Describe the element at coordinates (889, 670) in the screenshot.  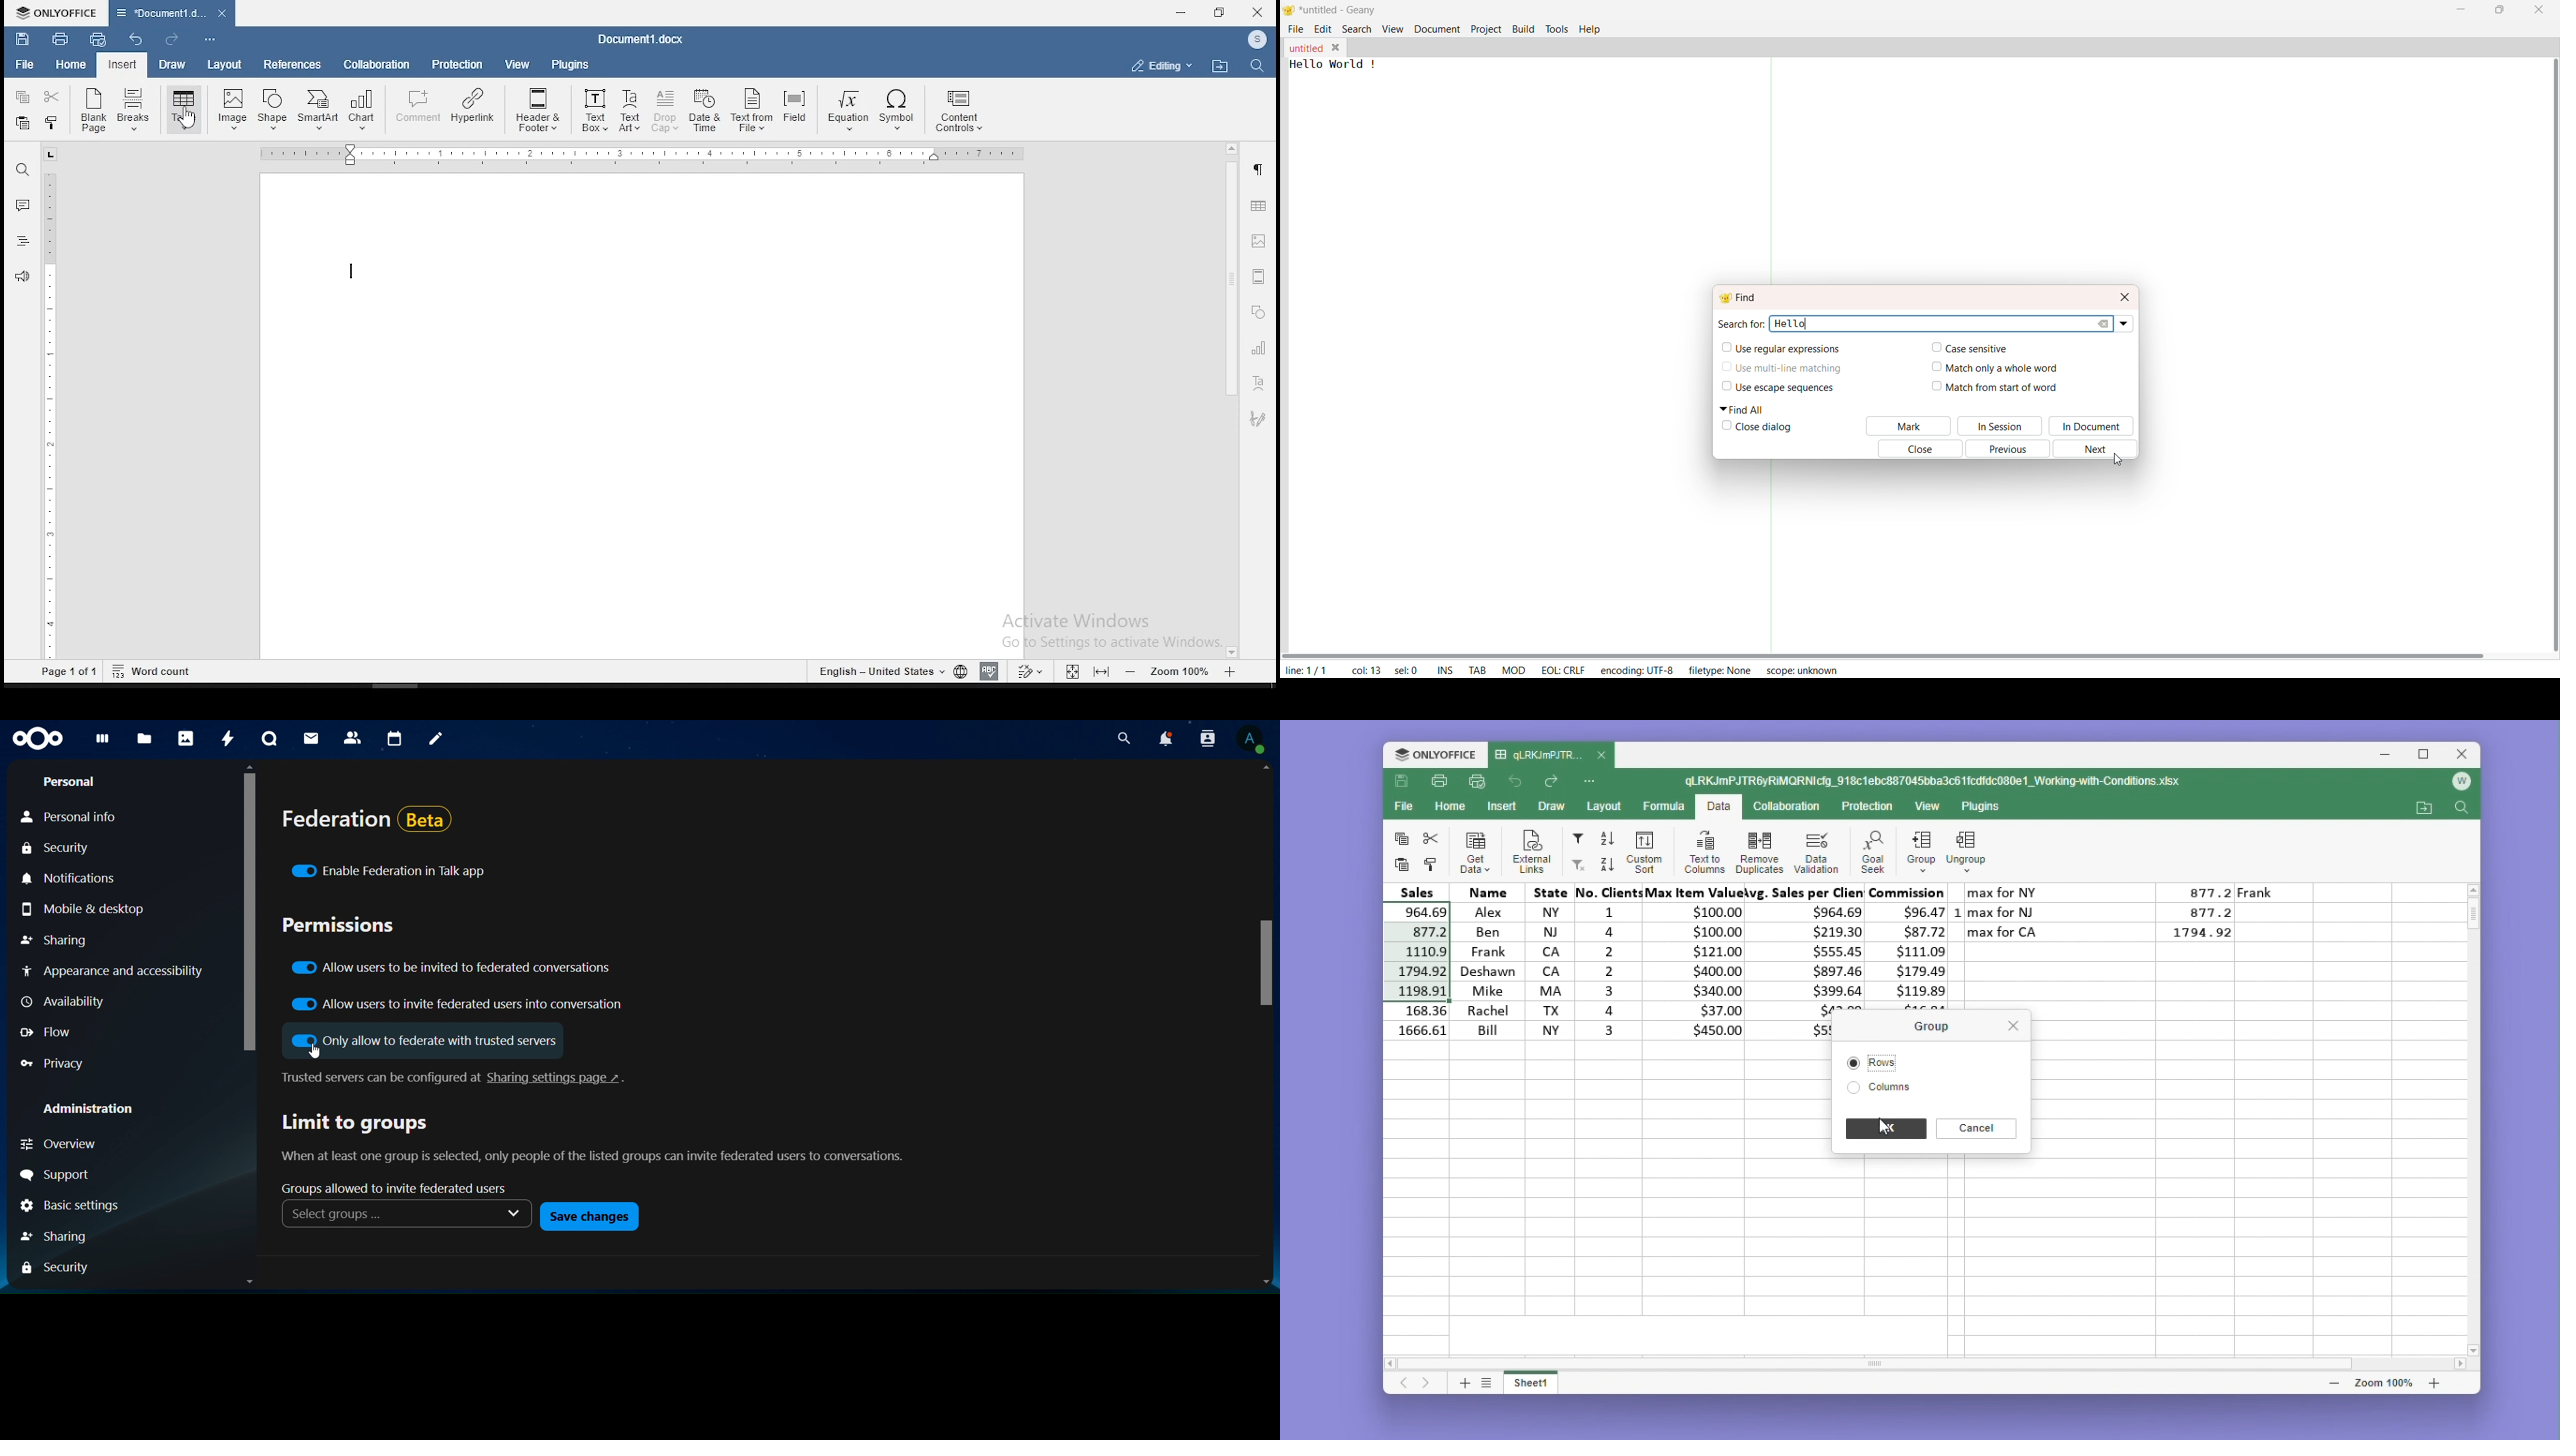
I see `languages` at that location.